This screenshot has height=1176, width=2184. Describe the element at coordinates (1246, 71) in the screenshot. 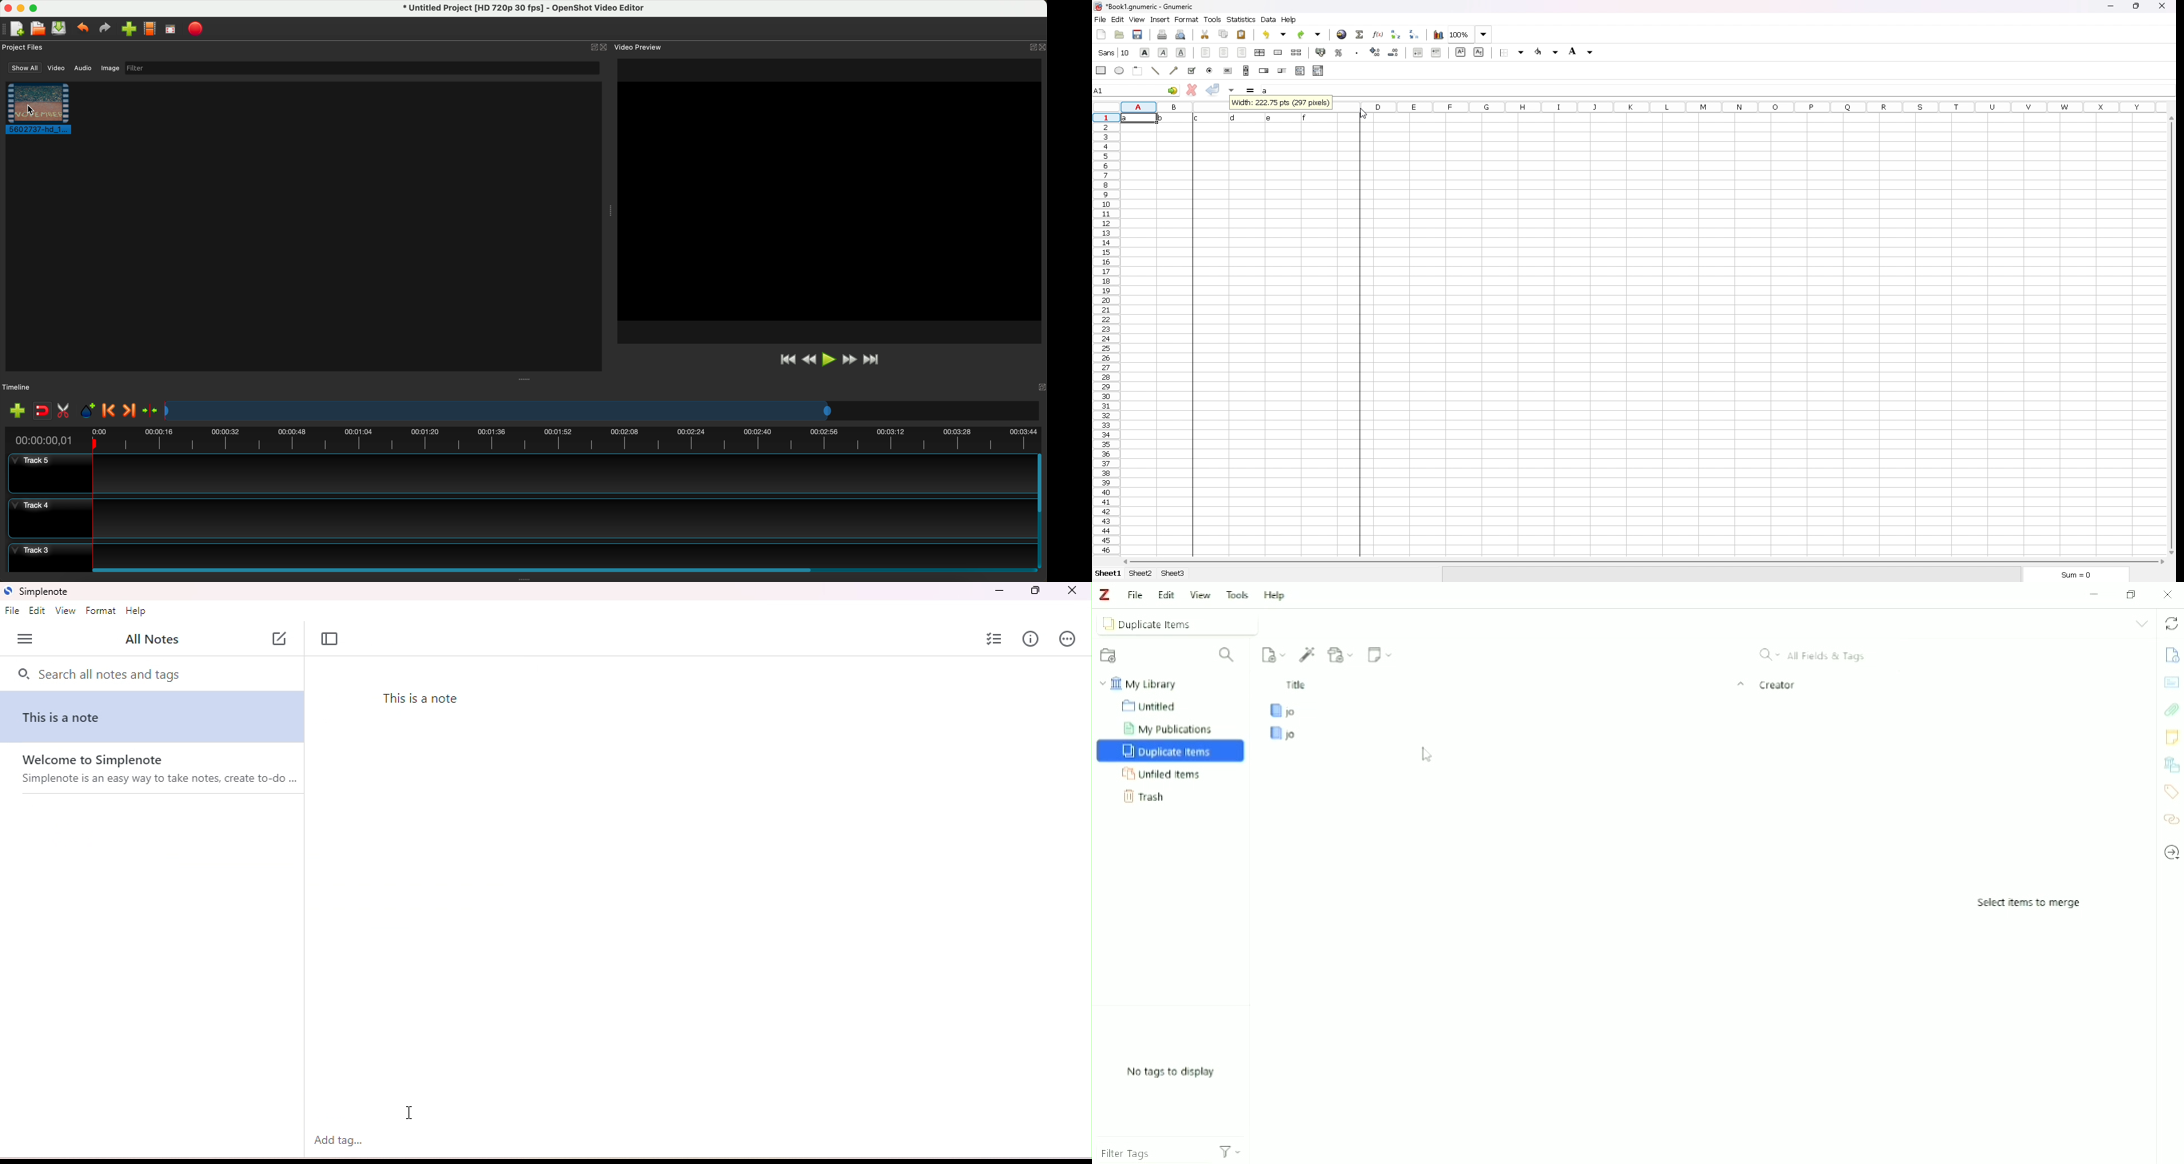

I see `scroll bar` at that location.